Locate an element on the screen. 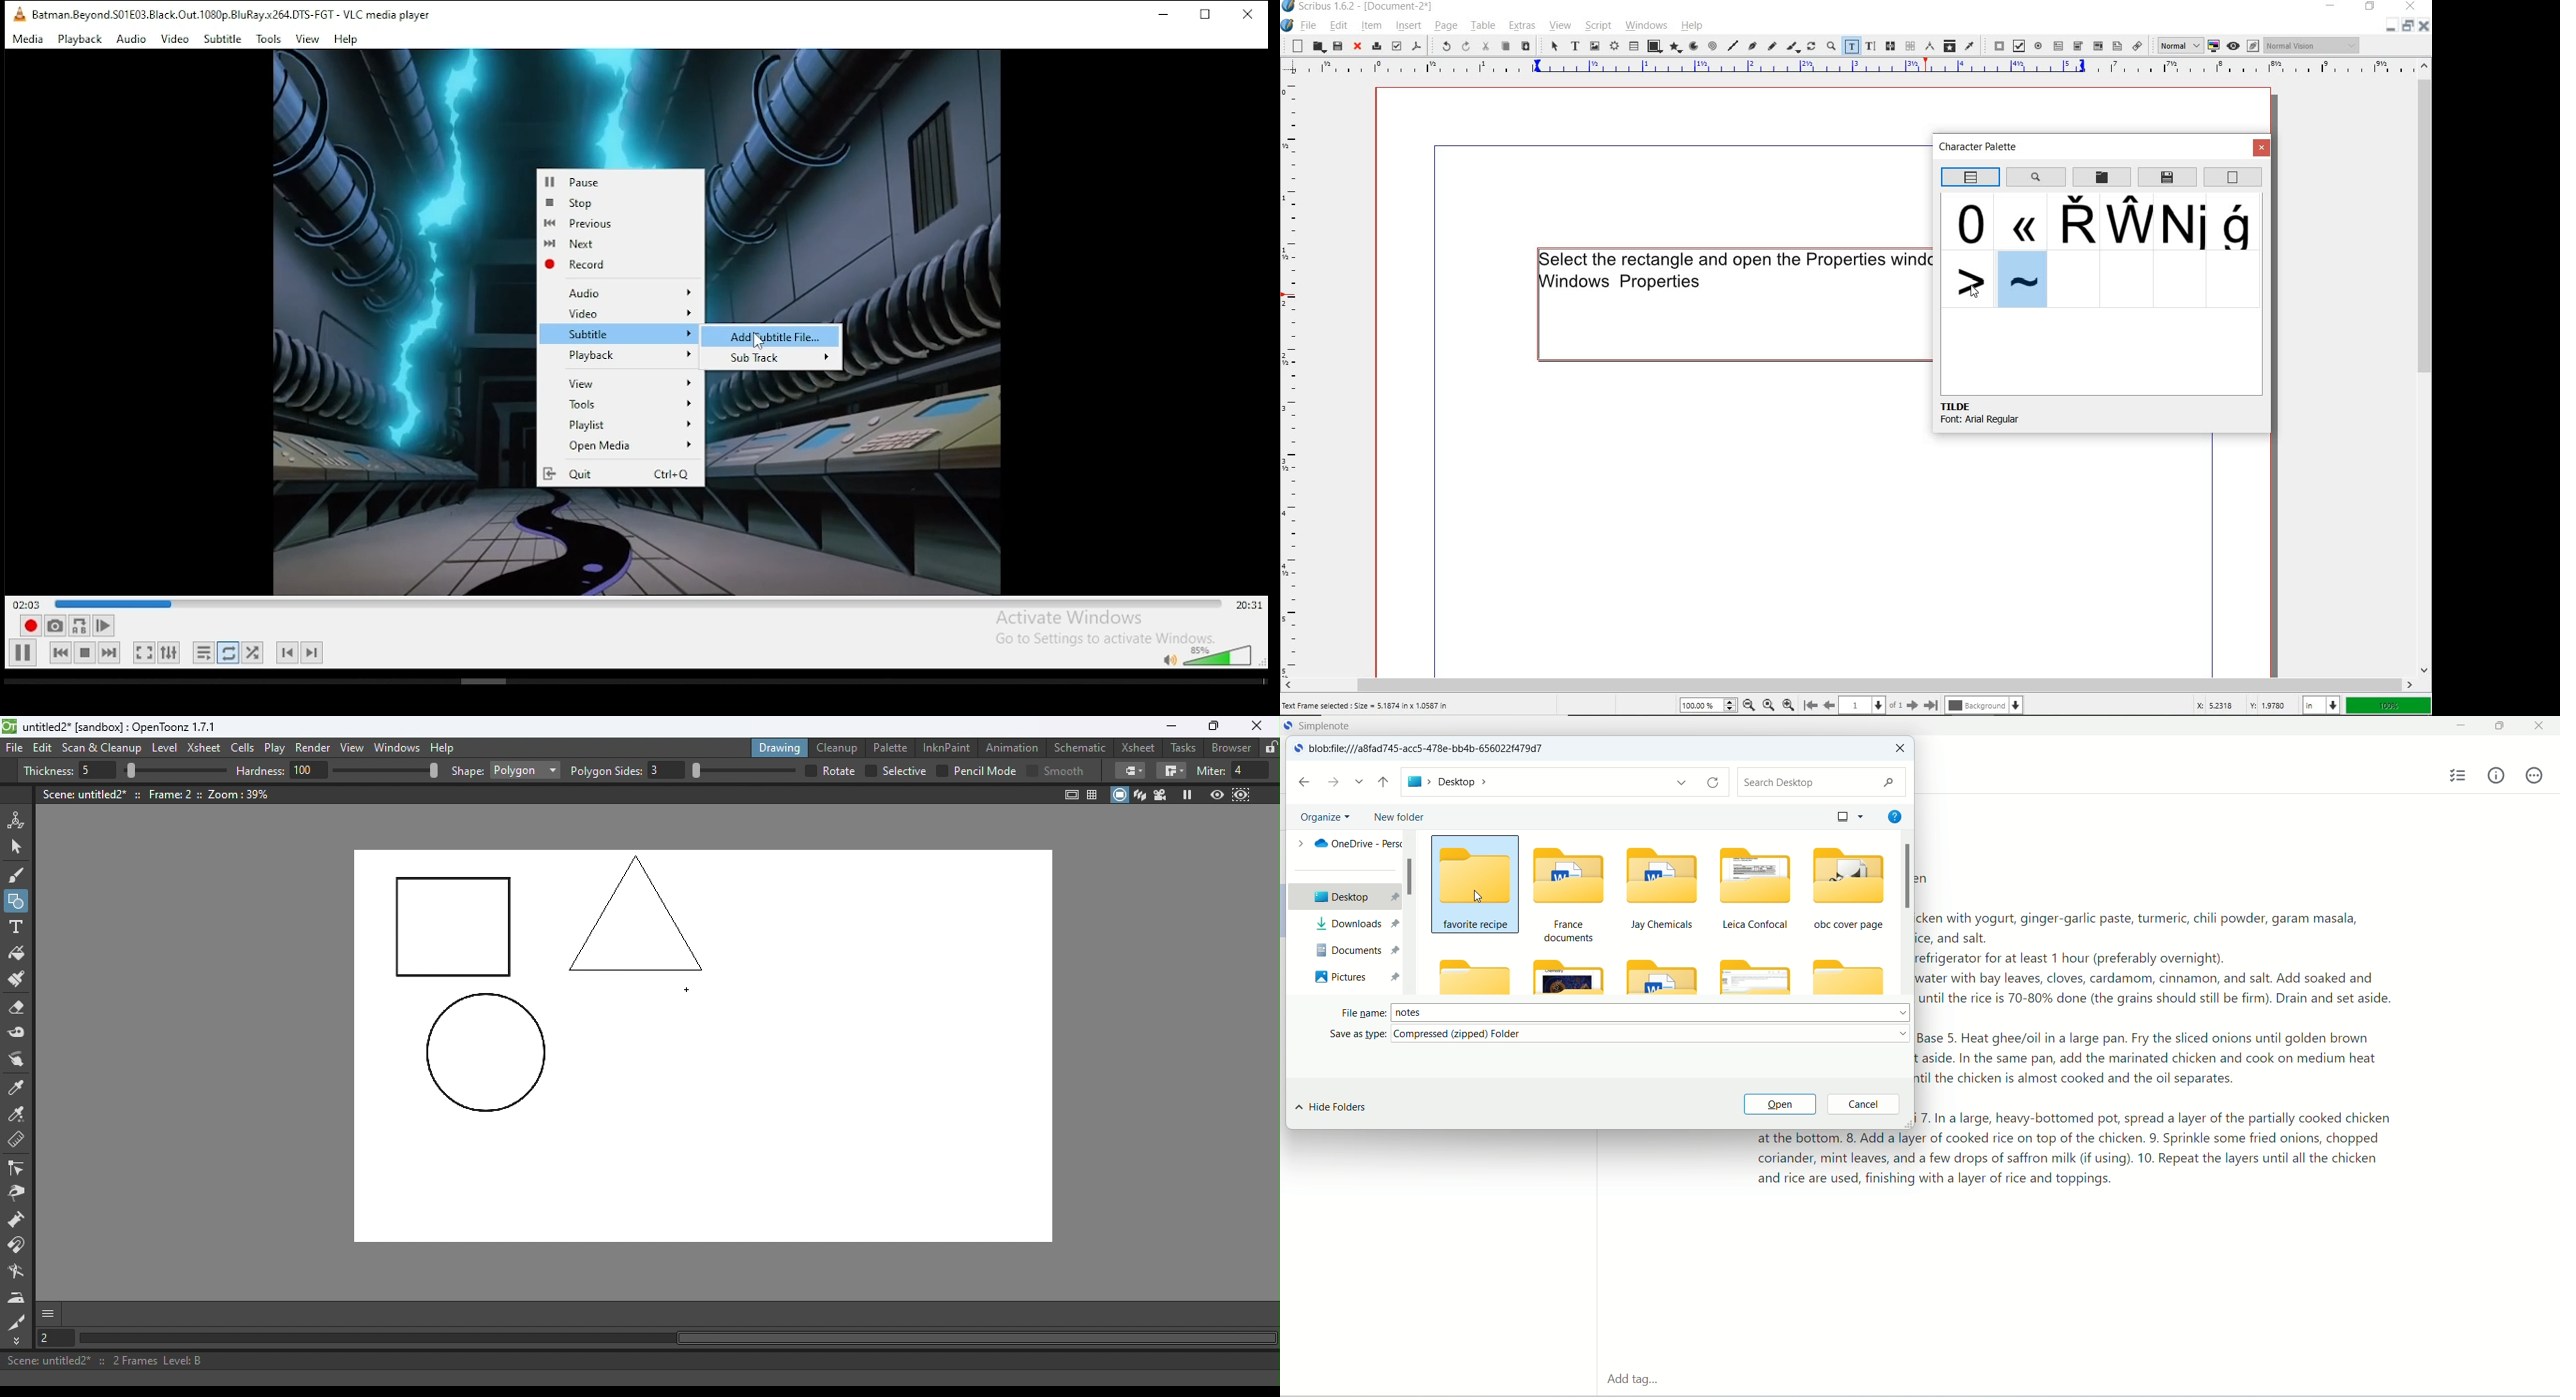  edit contents of frame is located at coordinates (1851, 45).